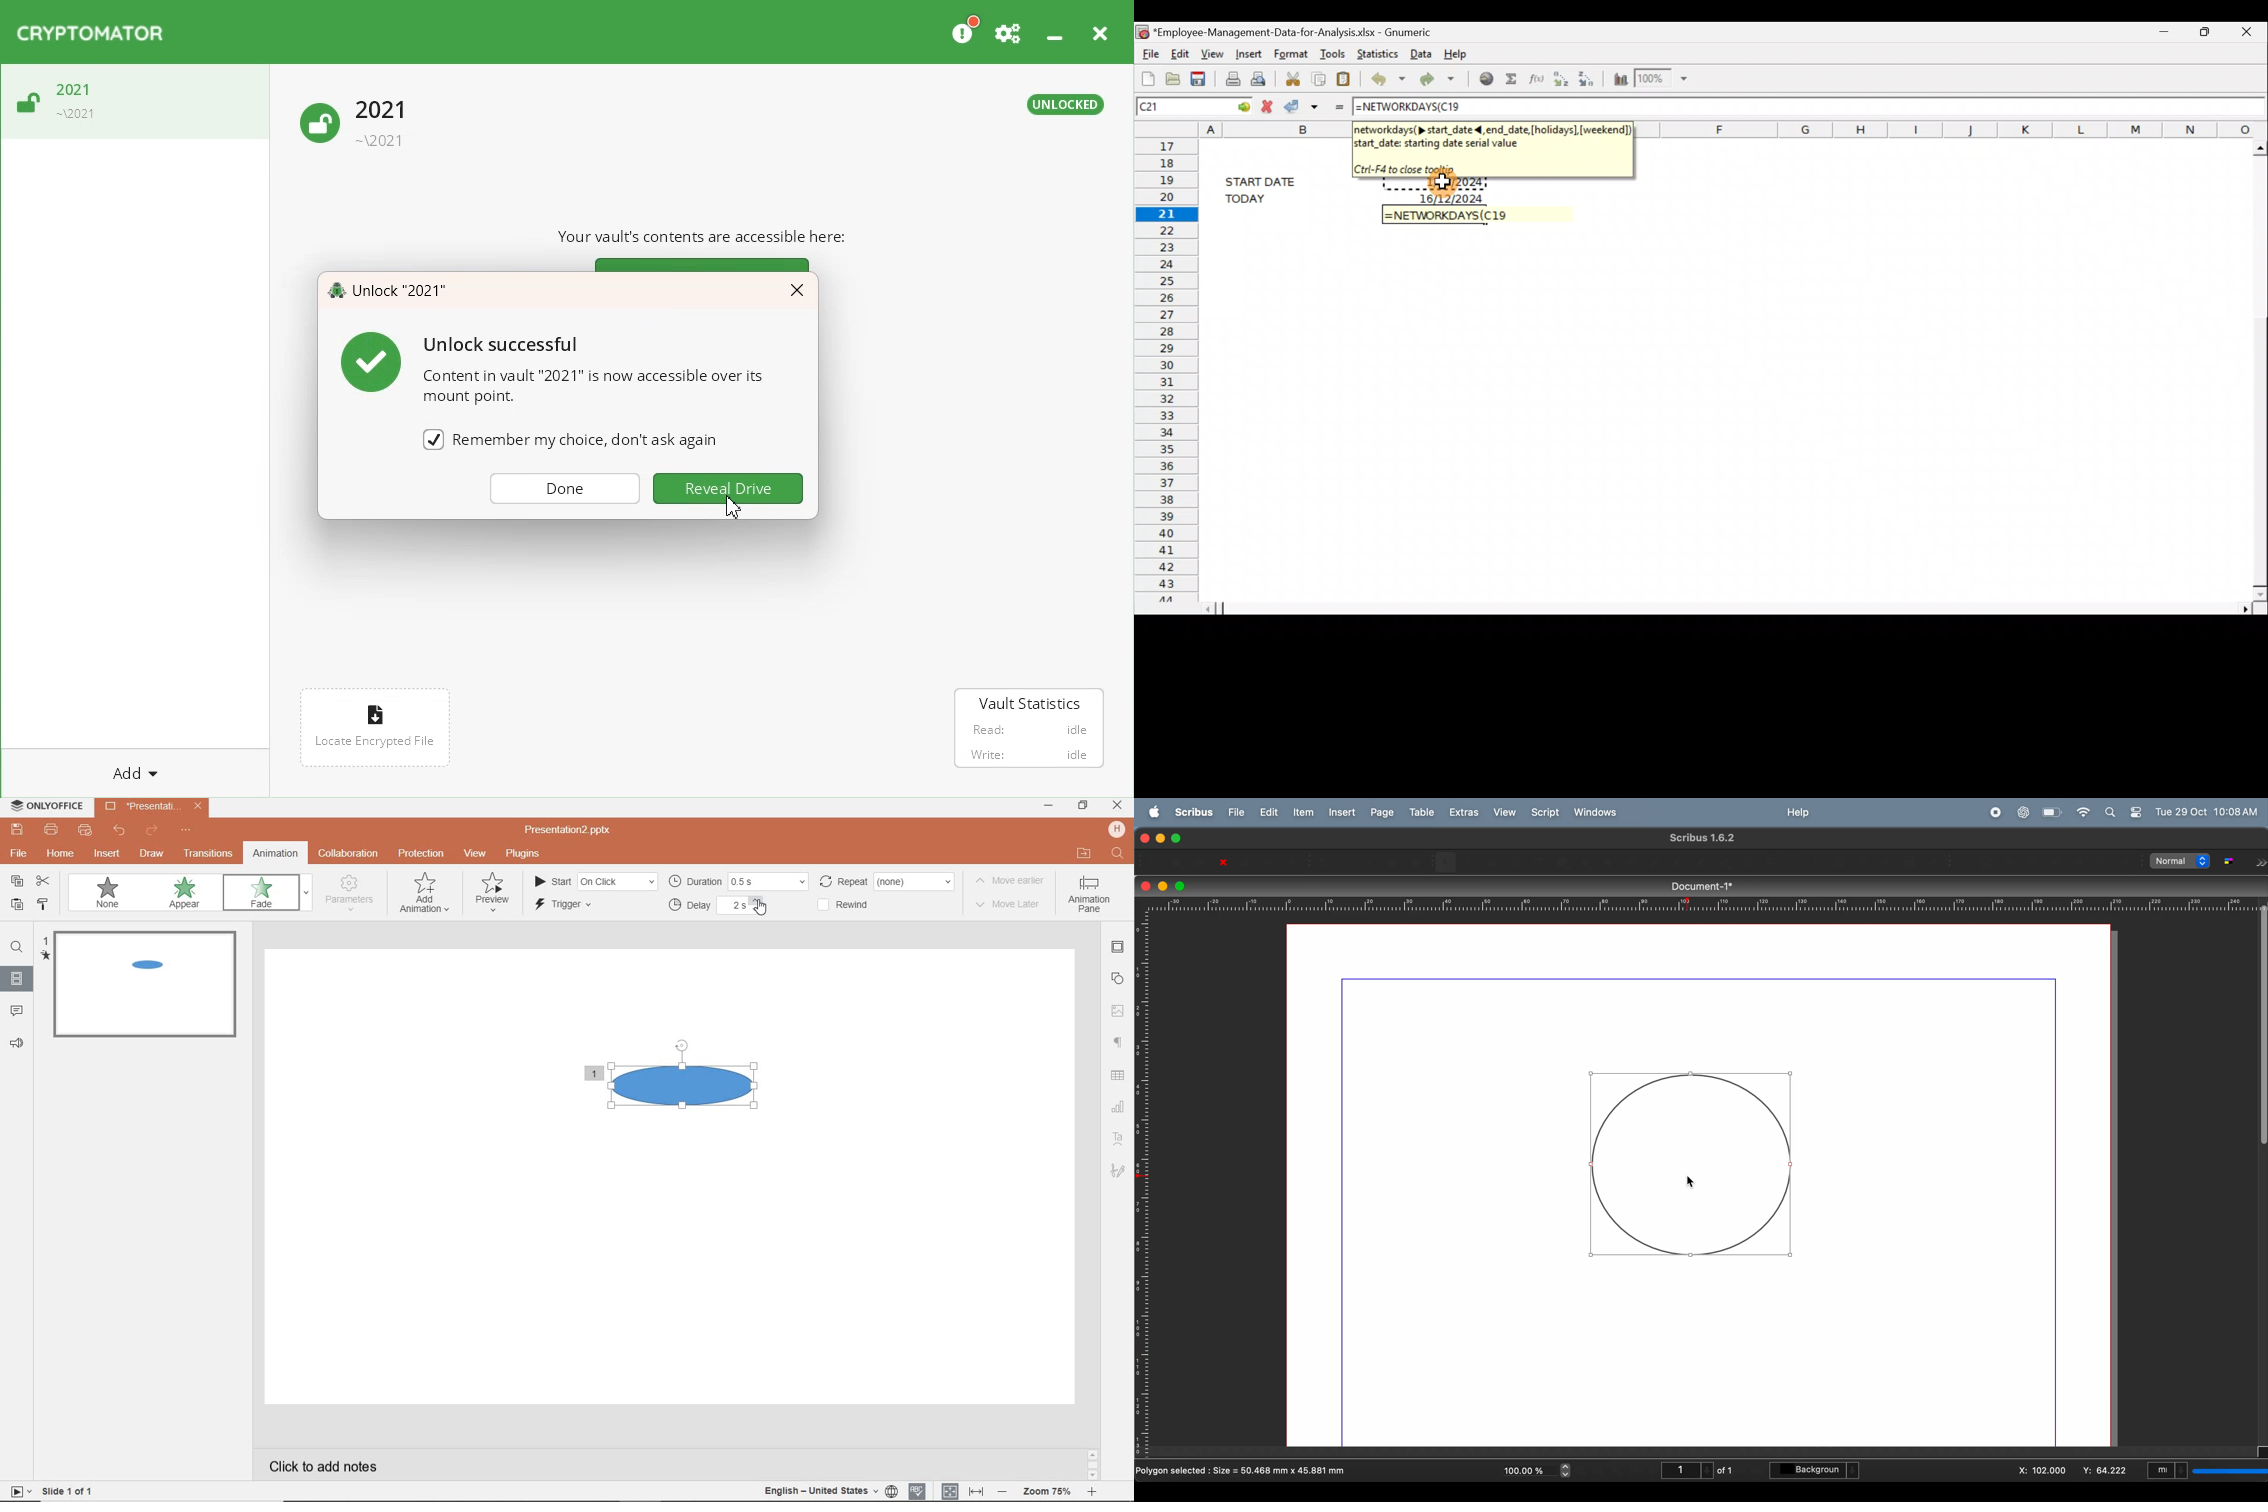 The image size is (2268, 1512). I want to click on GO TO, so click(1233, 106).